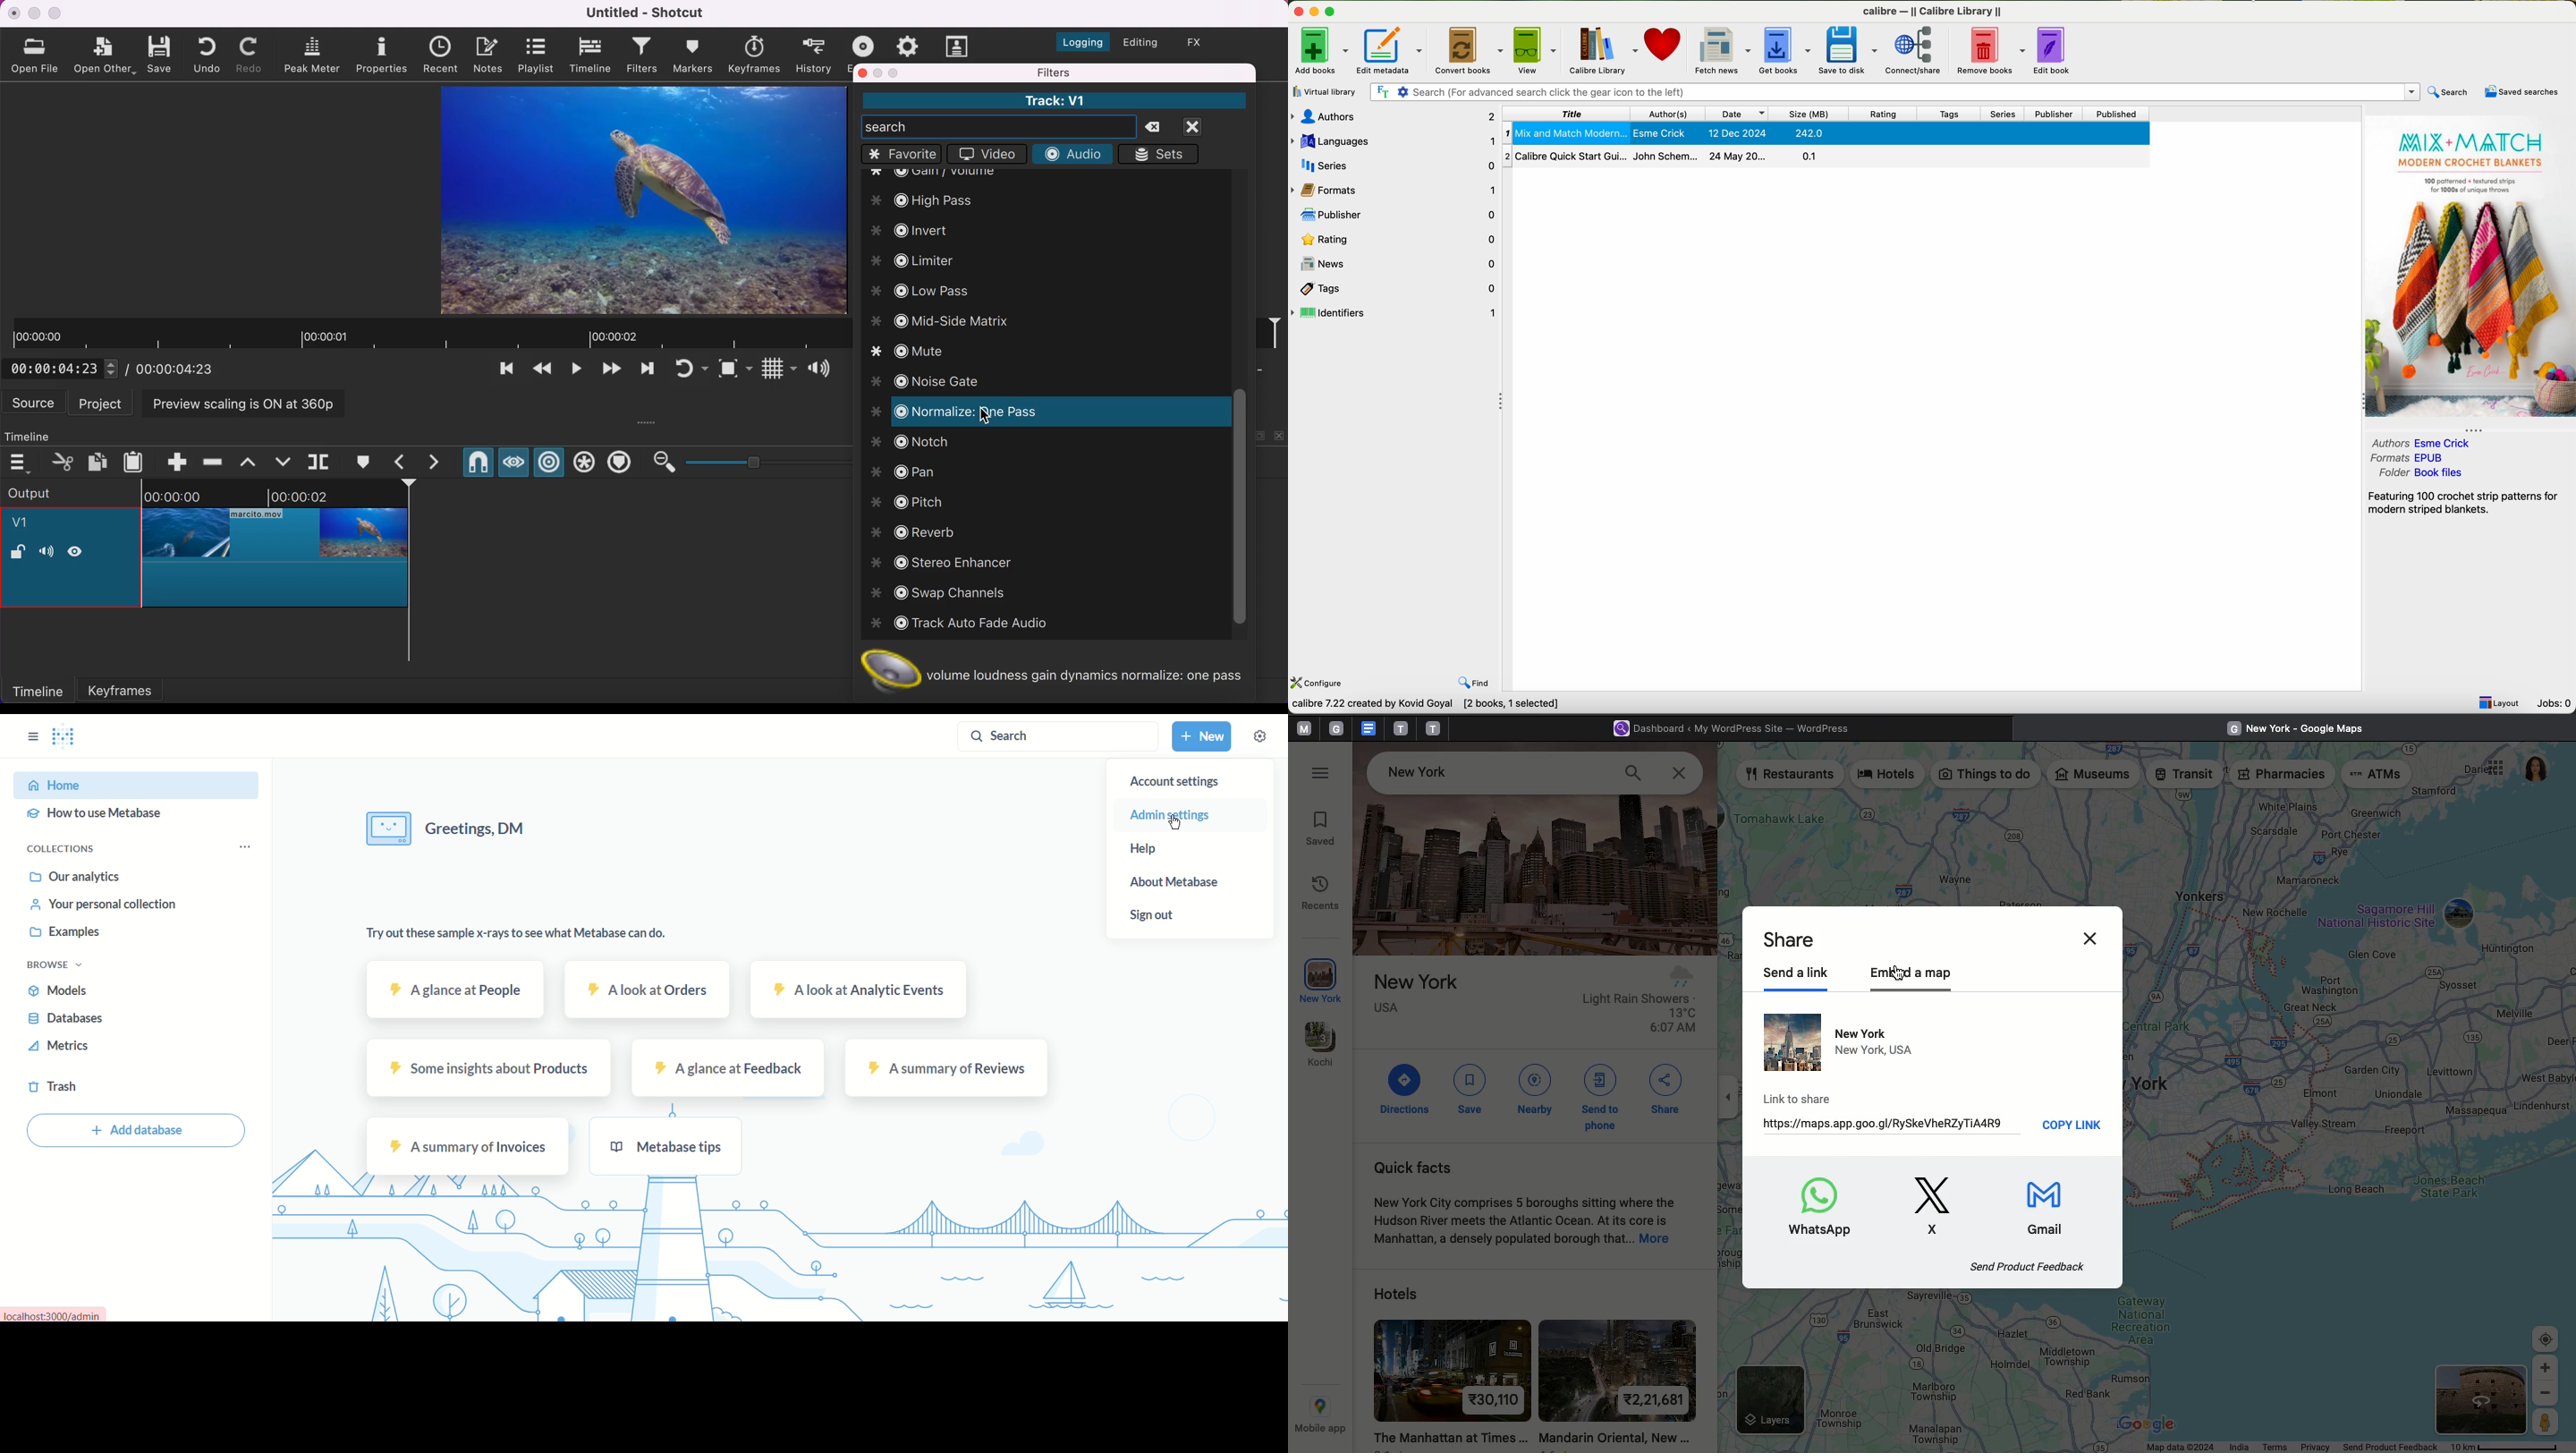 The image size is (2576, 1456). Describe the element at coordinates (951, 594) in the screenshot. I see `swap channels` at that location.